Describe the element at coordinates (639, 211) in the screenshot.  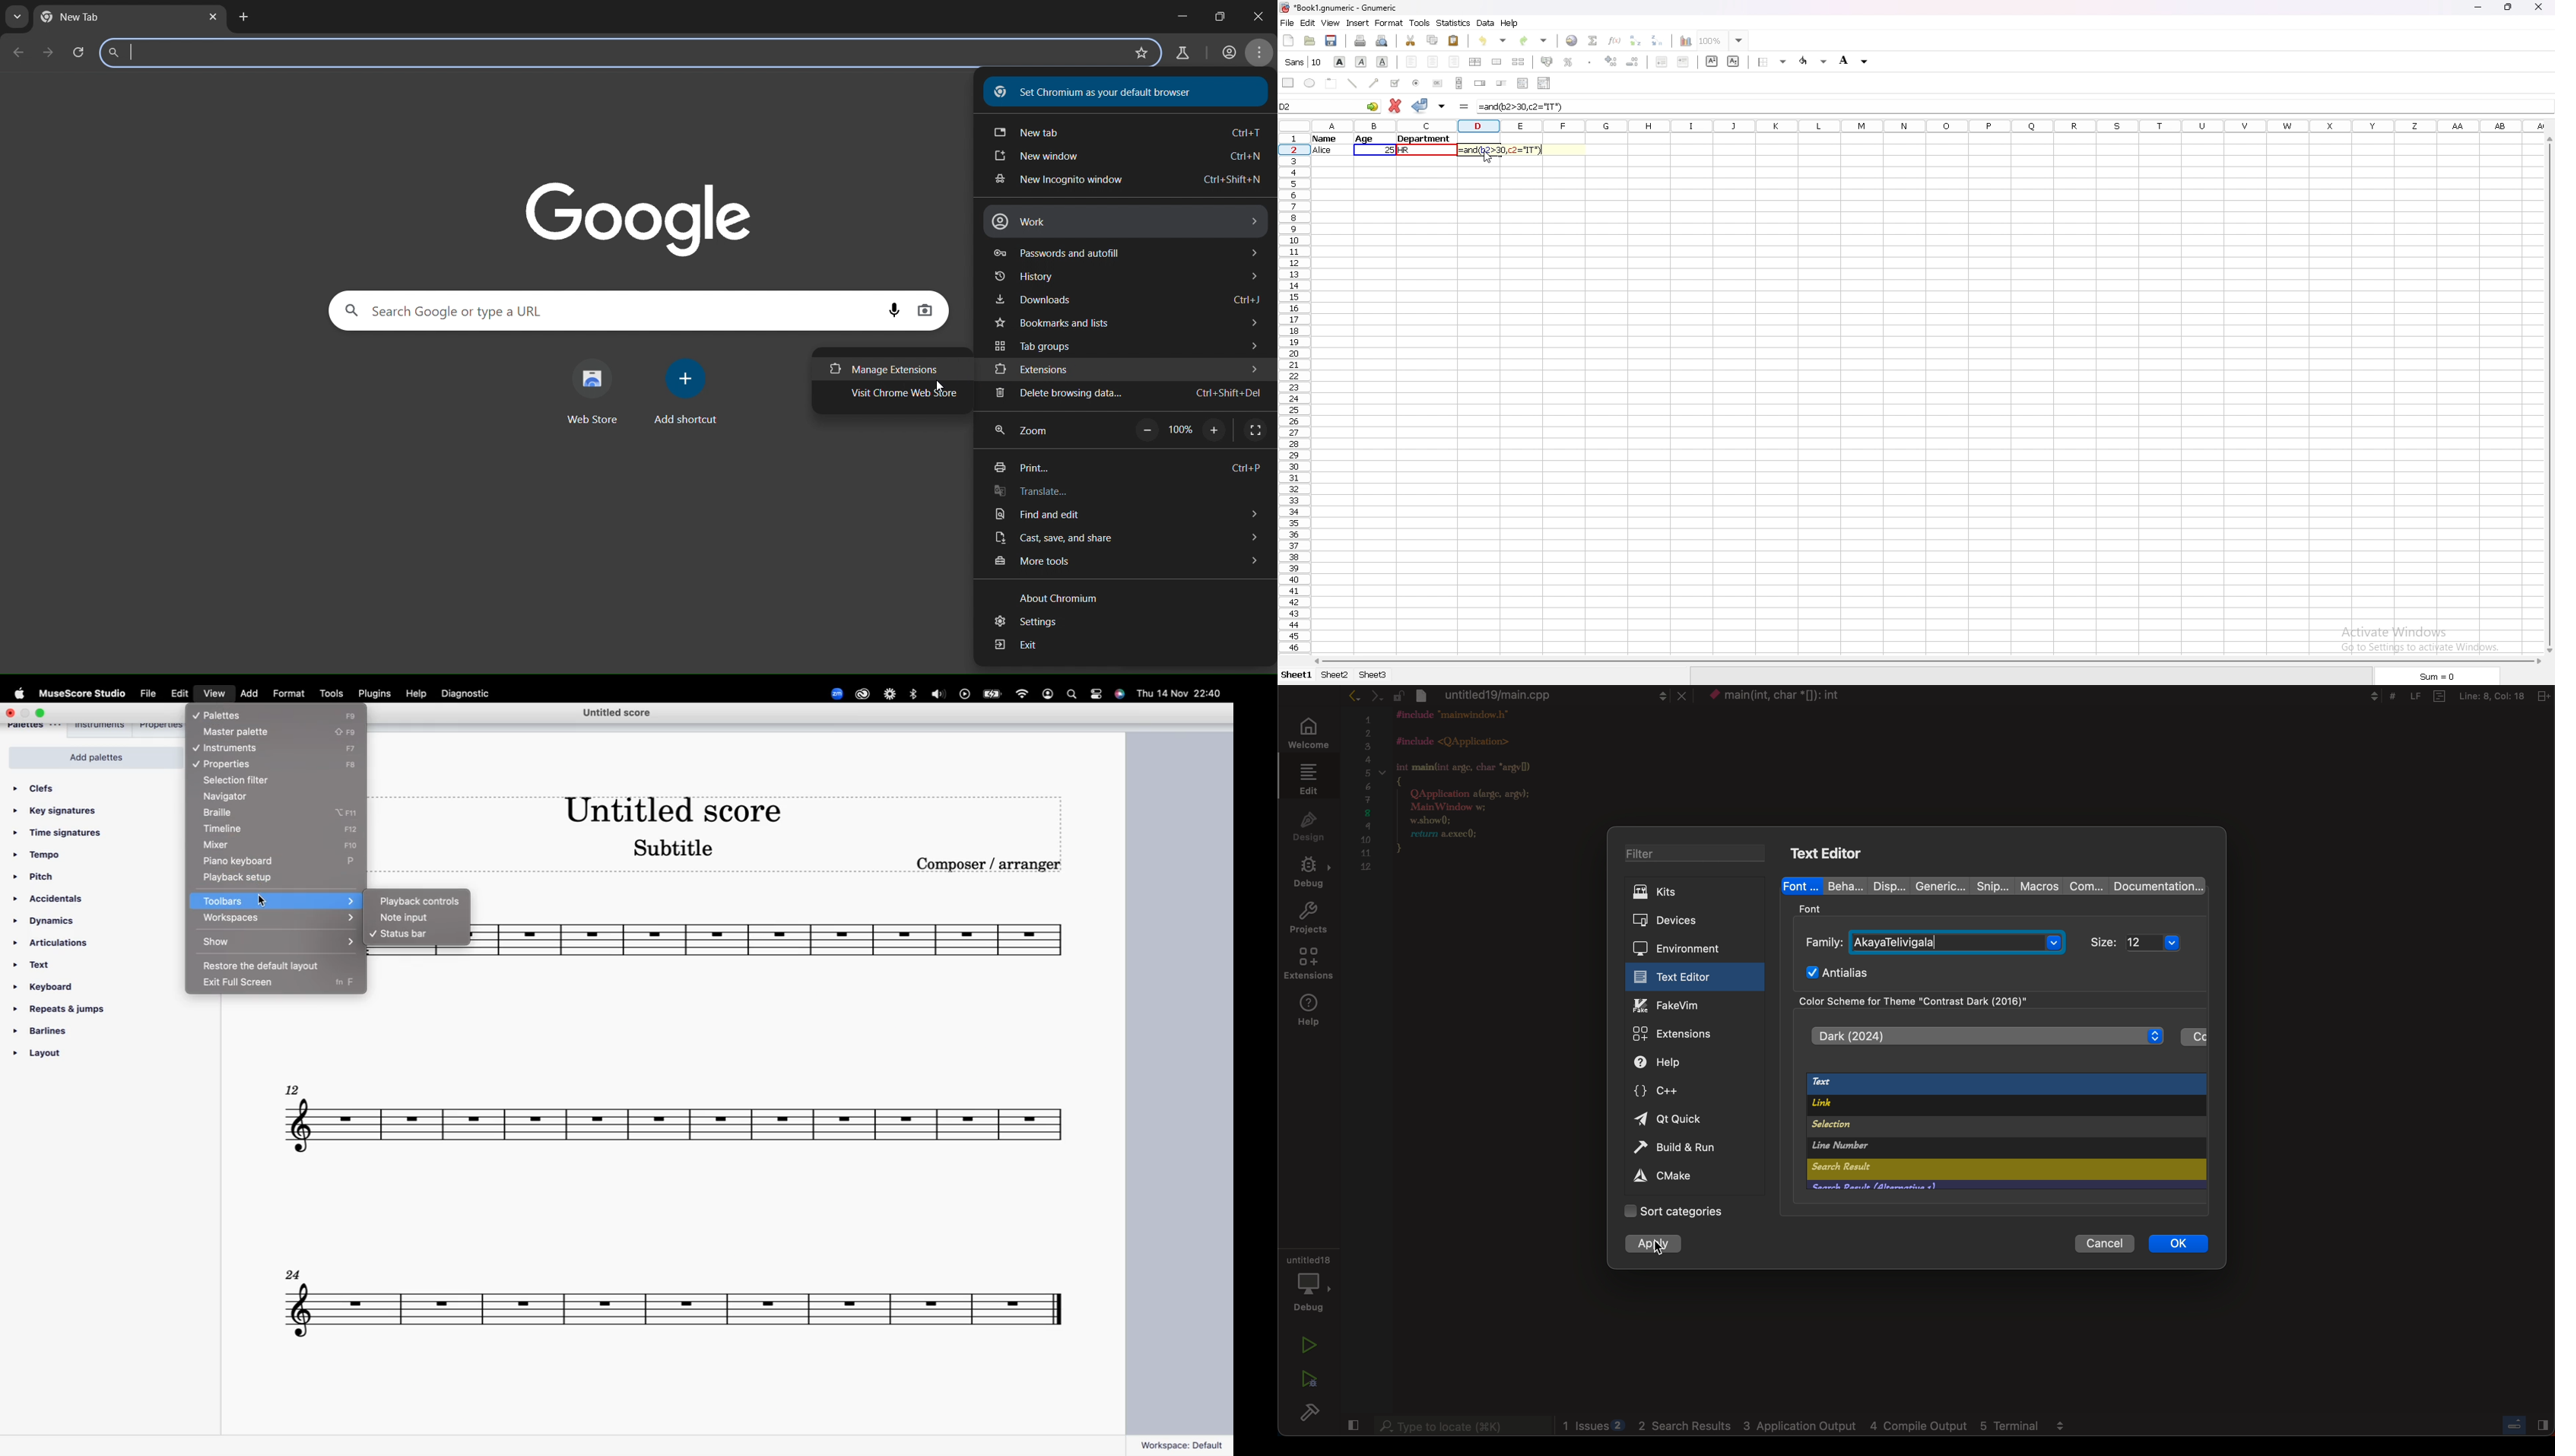
I see `Google ` at that location.